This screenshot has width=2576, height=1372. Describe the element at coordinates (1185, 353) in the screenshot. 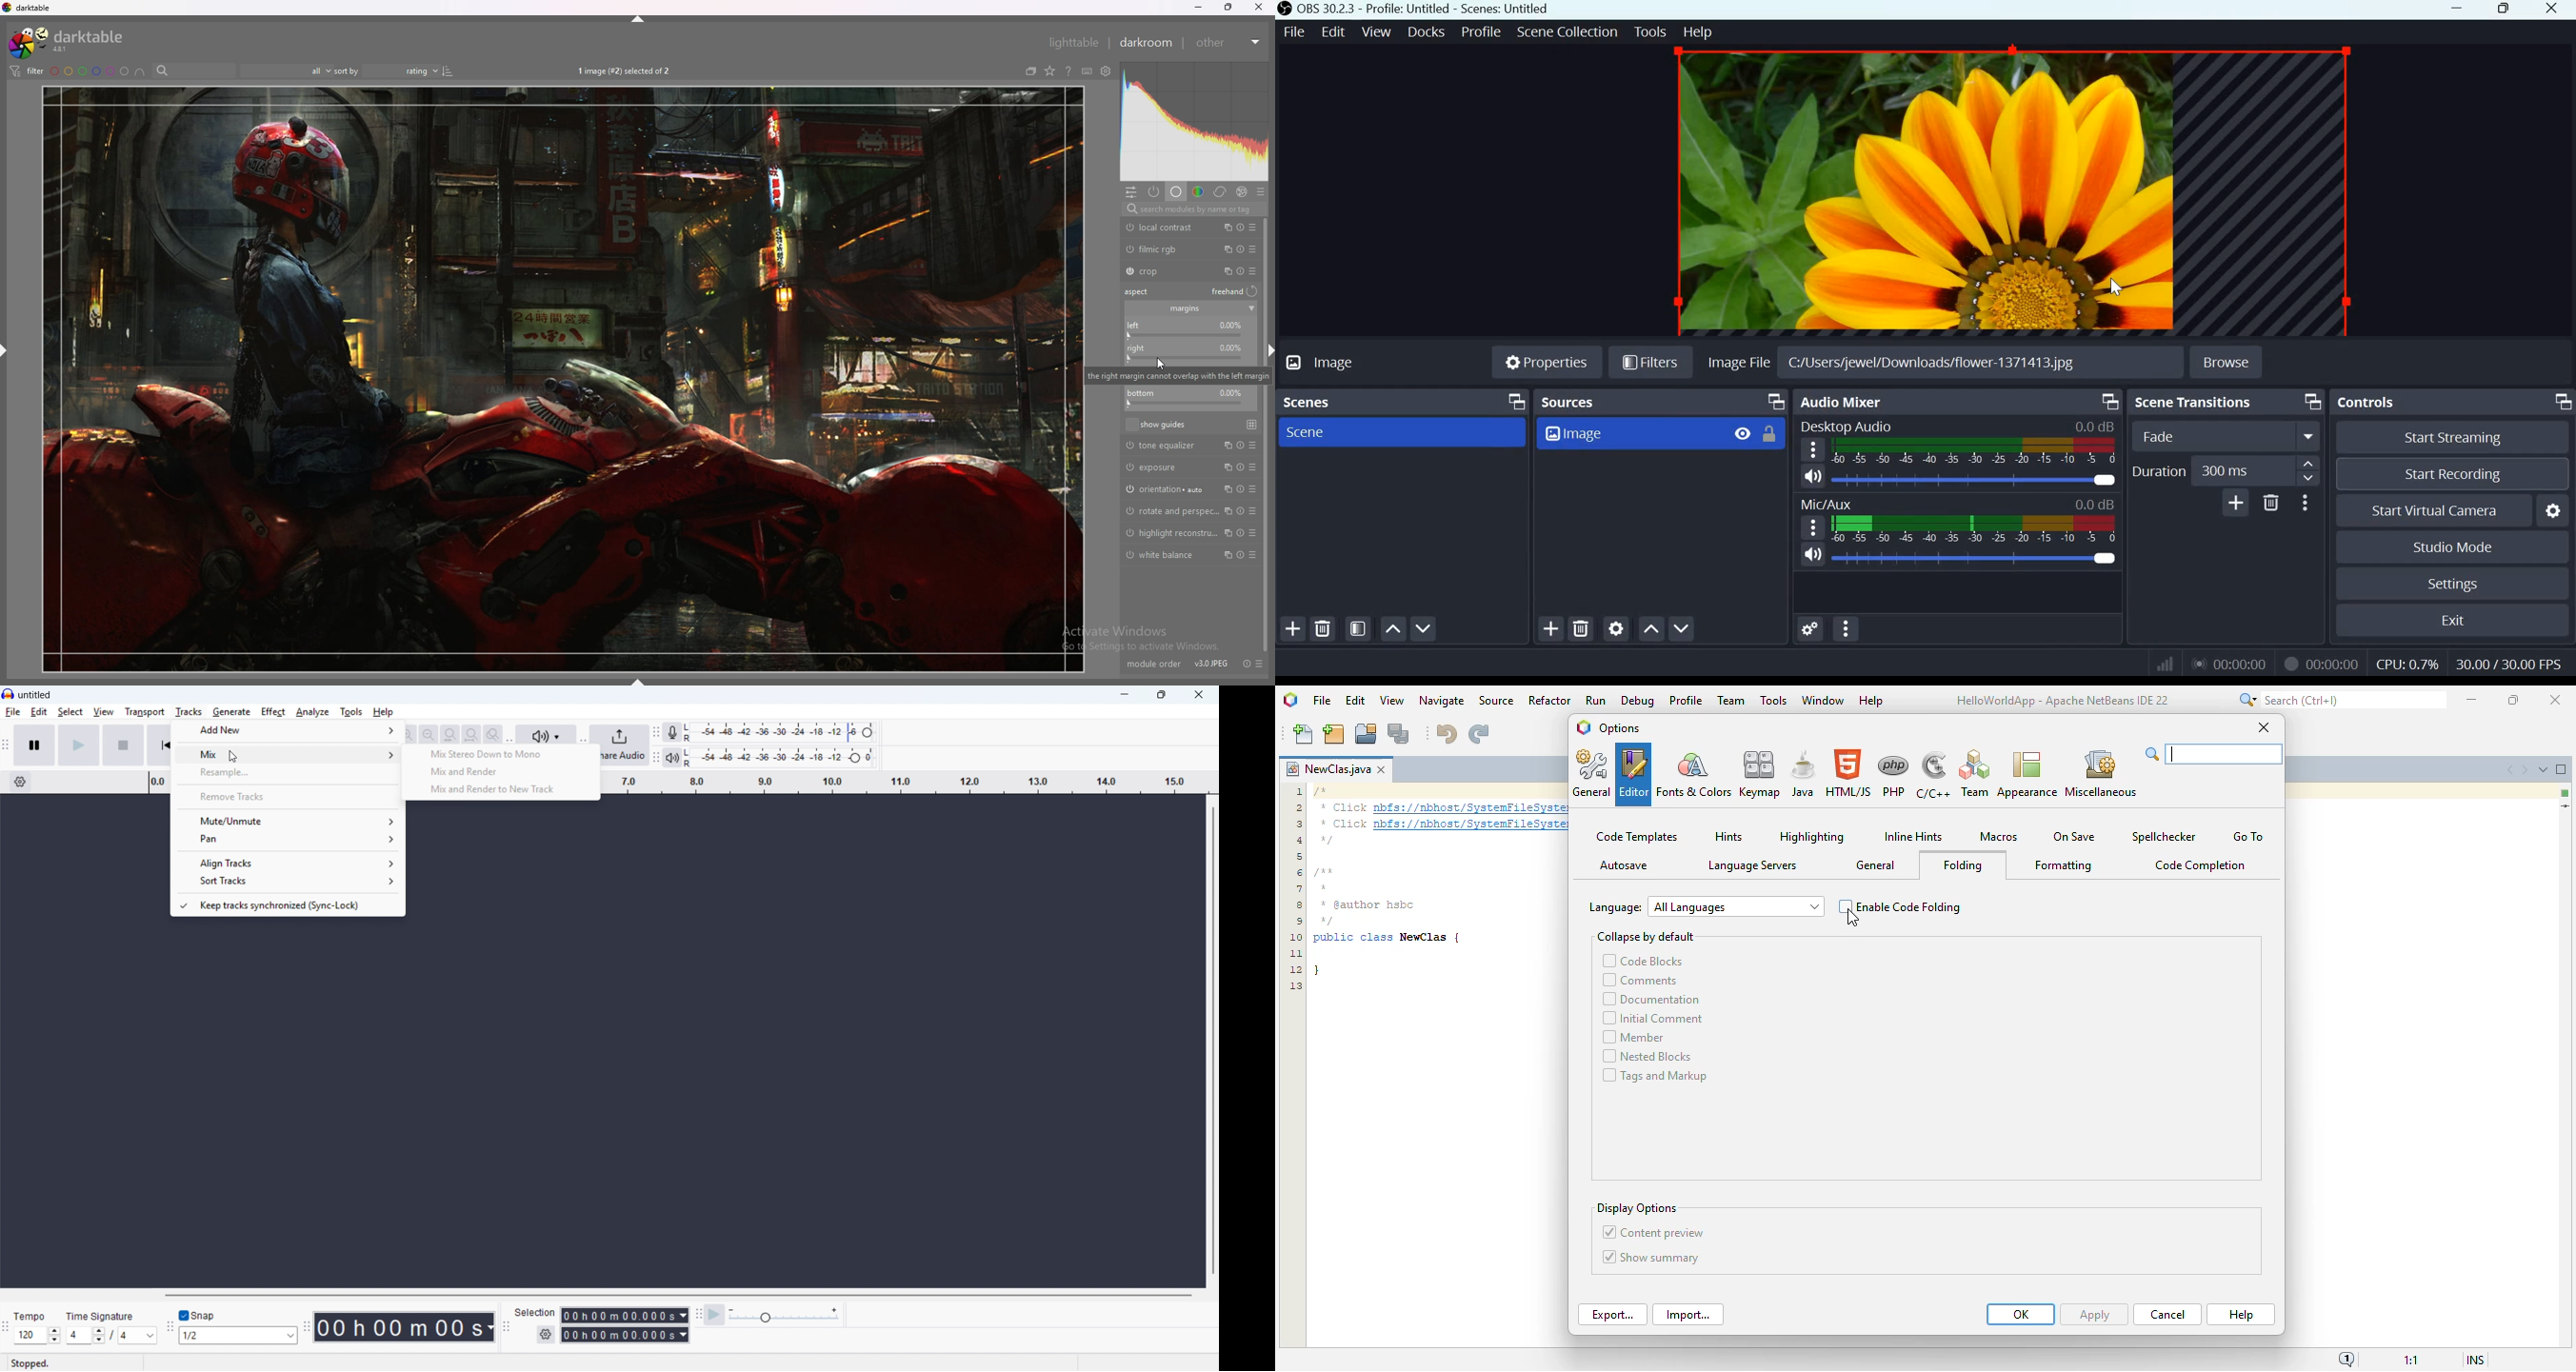

I see `right` at that location.